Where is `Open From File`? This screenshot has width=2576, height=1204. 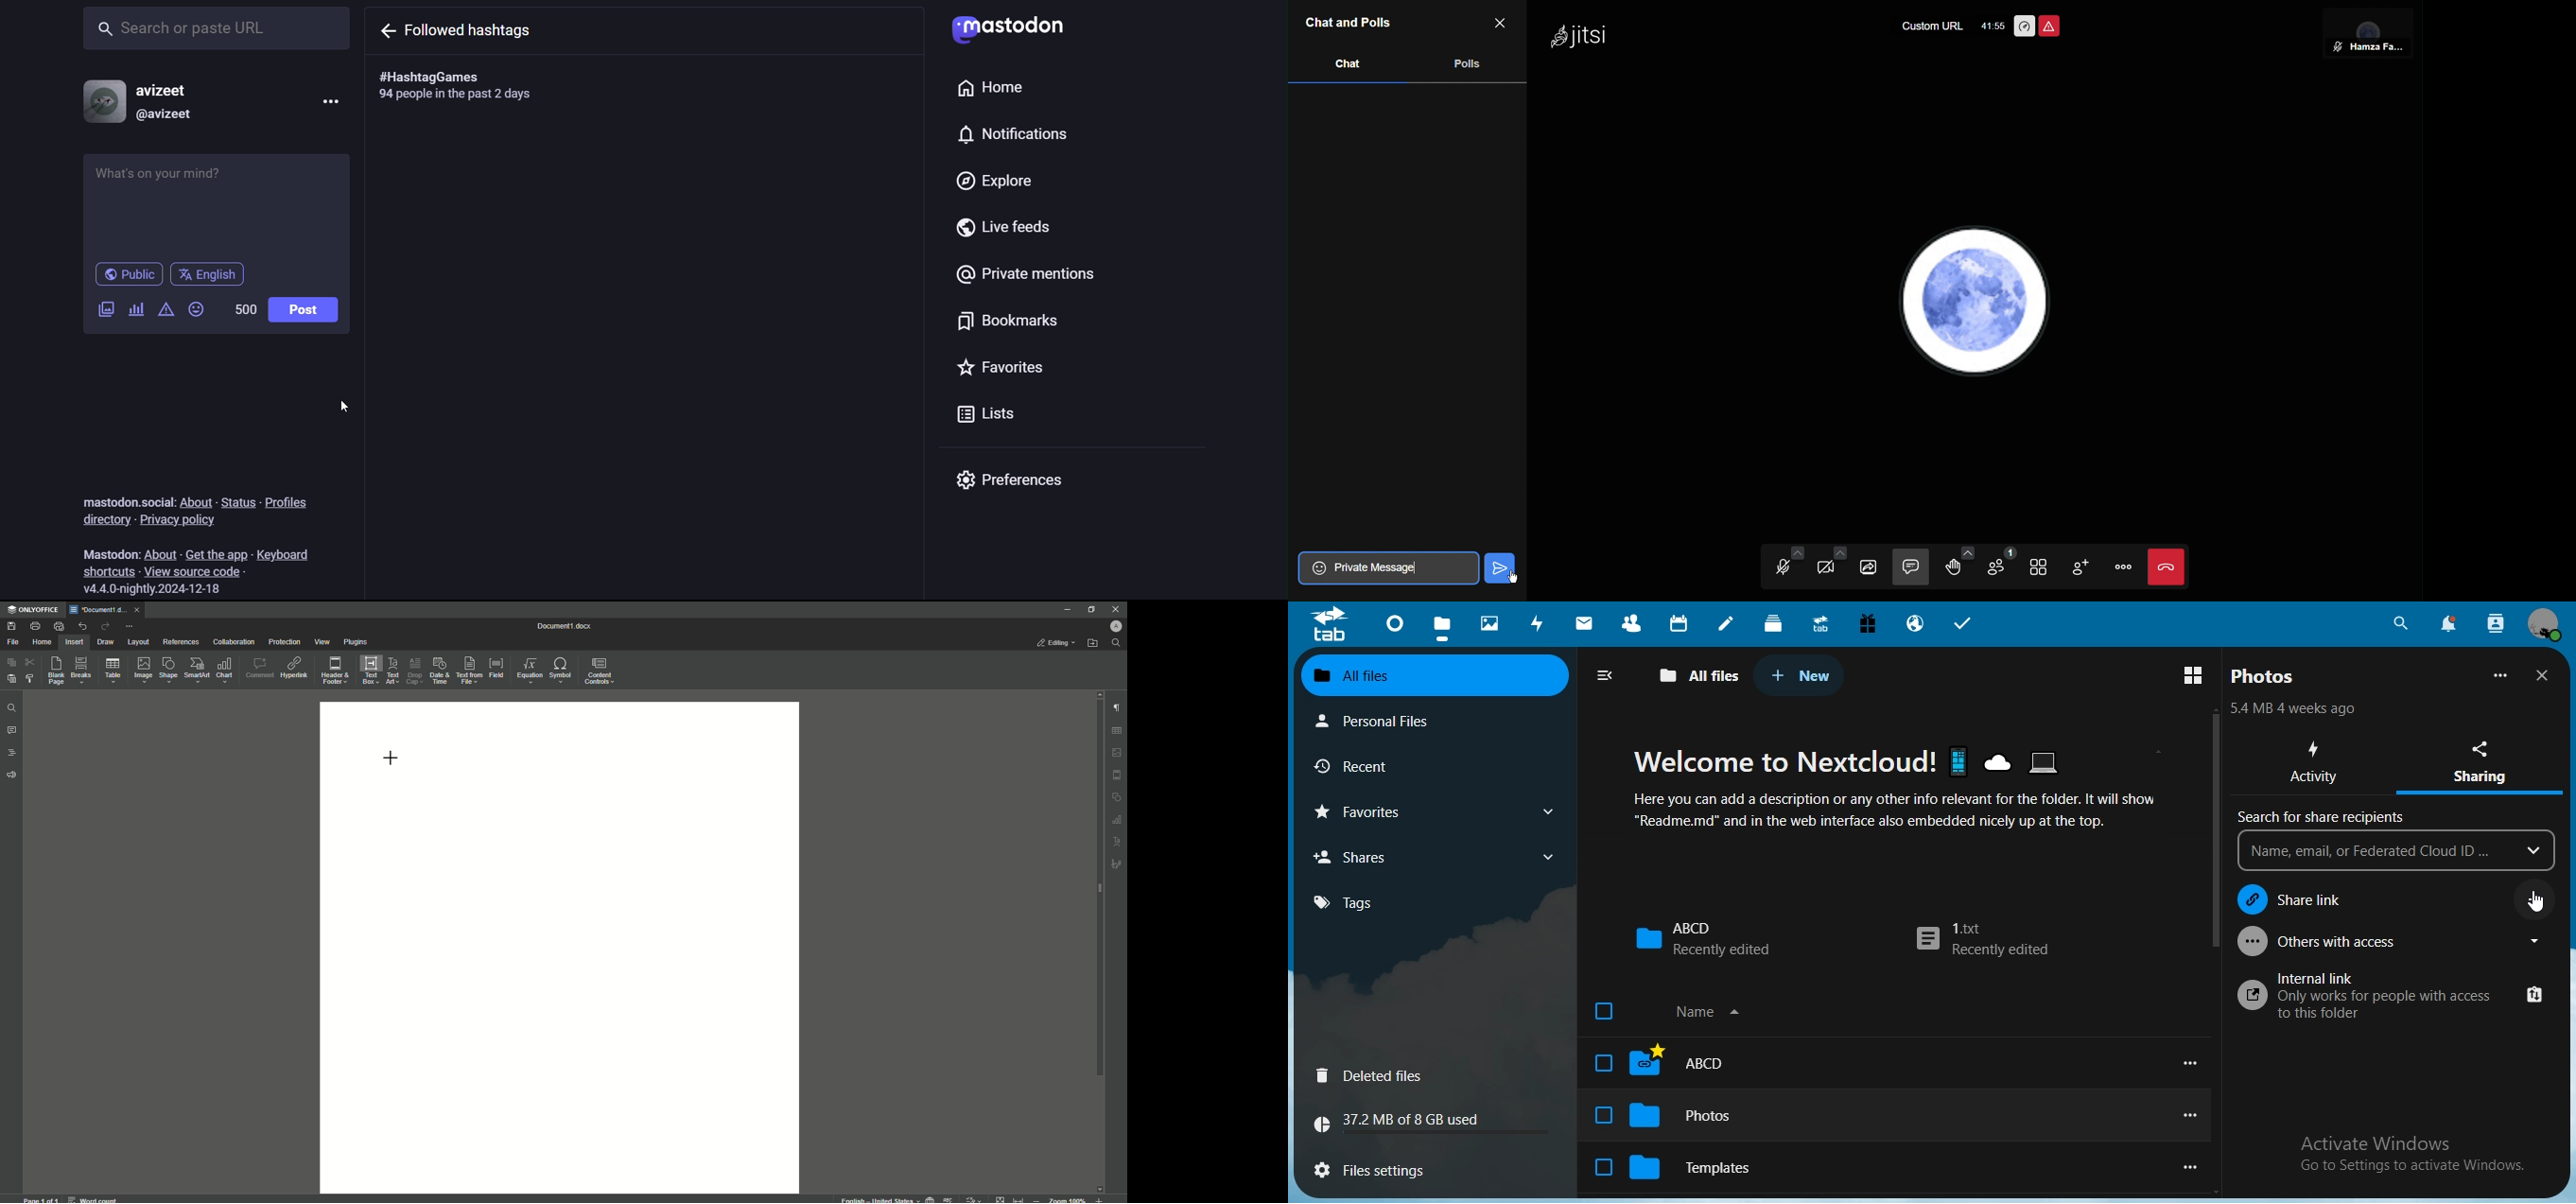
Open From File is located at coordinates (1094, 643).